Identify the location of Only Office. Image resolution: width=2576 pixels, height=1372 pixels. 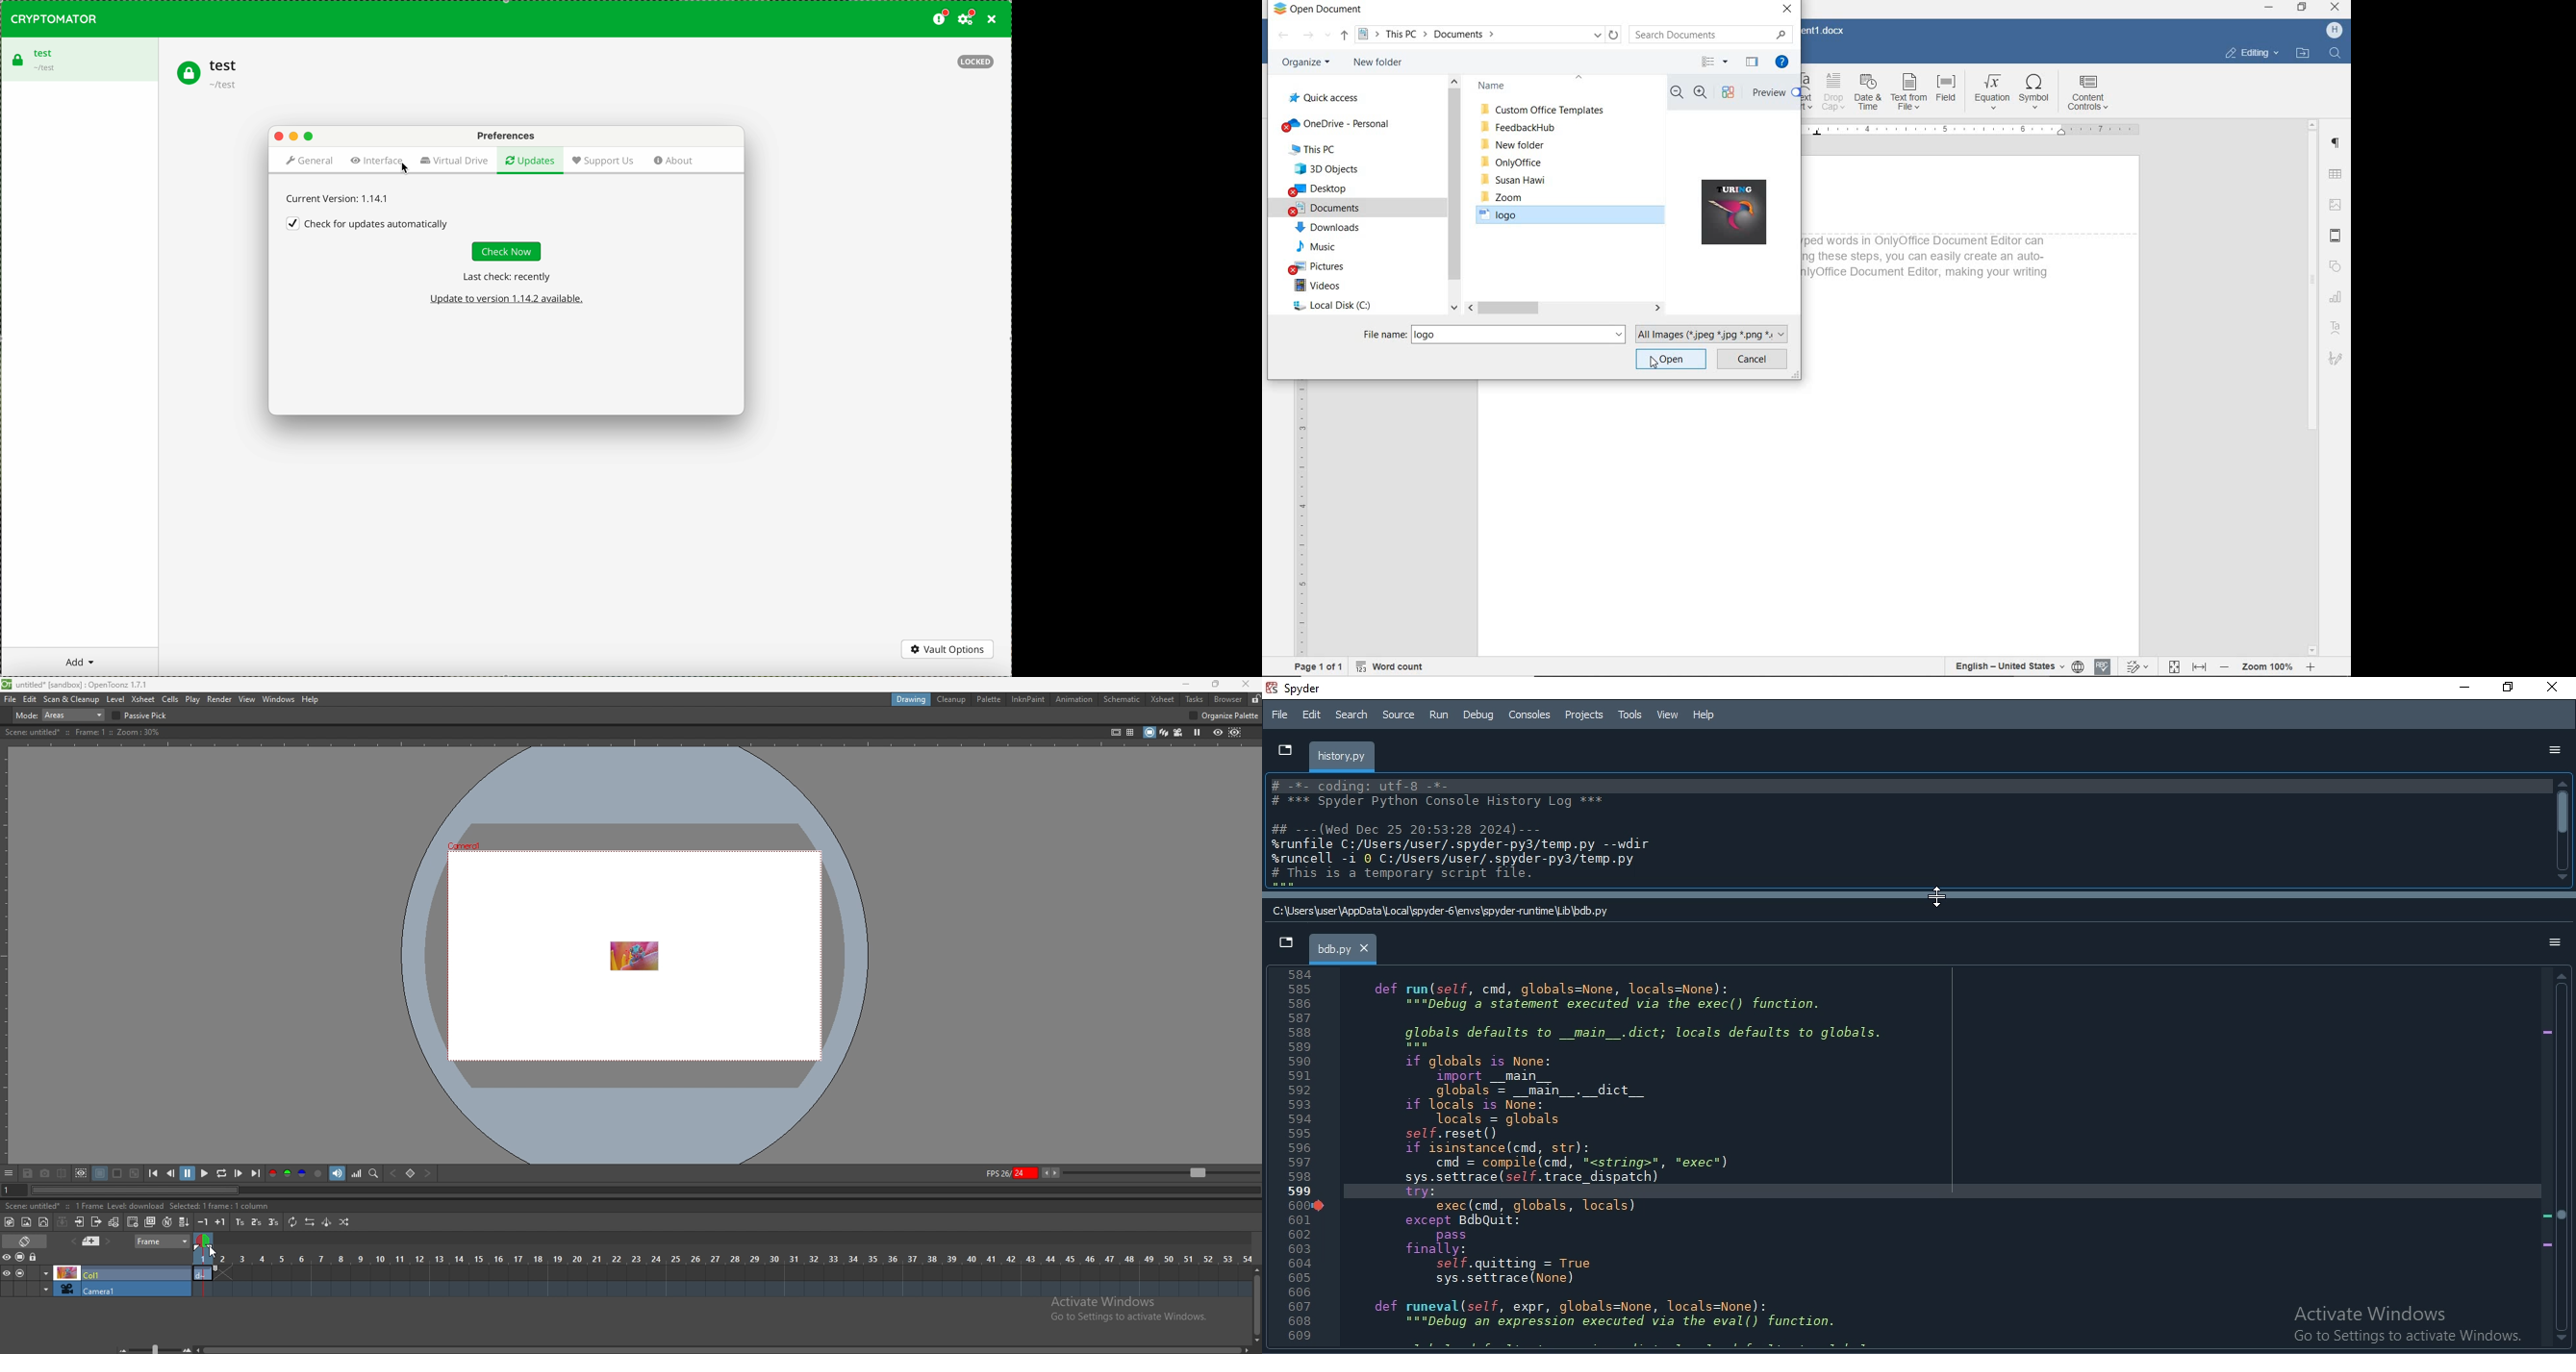
(1513, 161).